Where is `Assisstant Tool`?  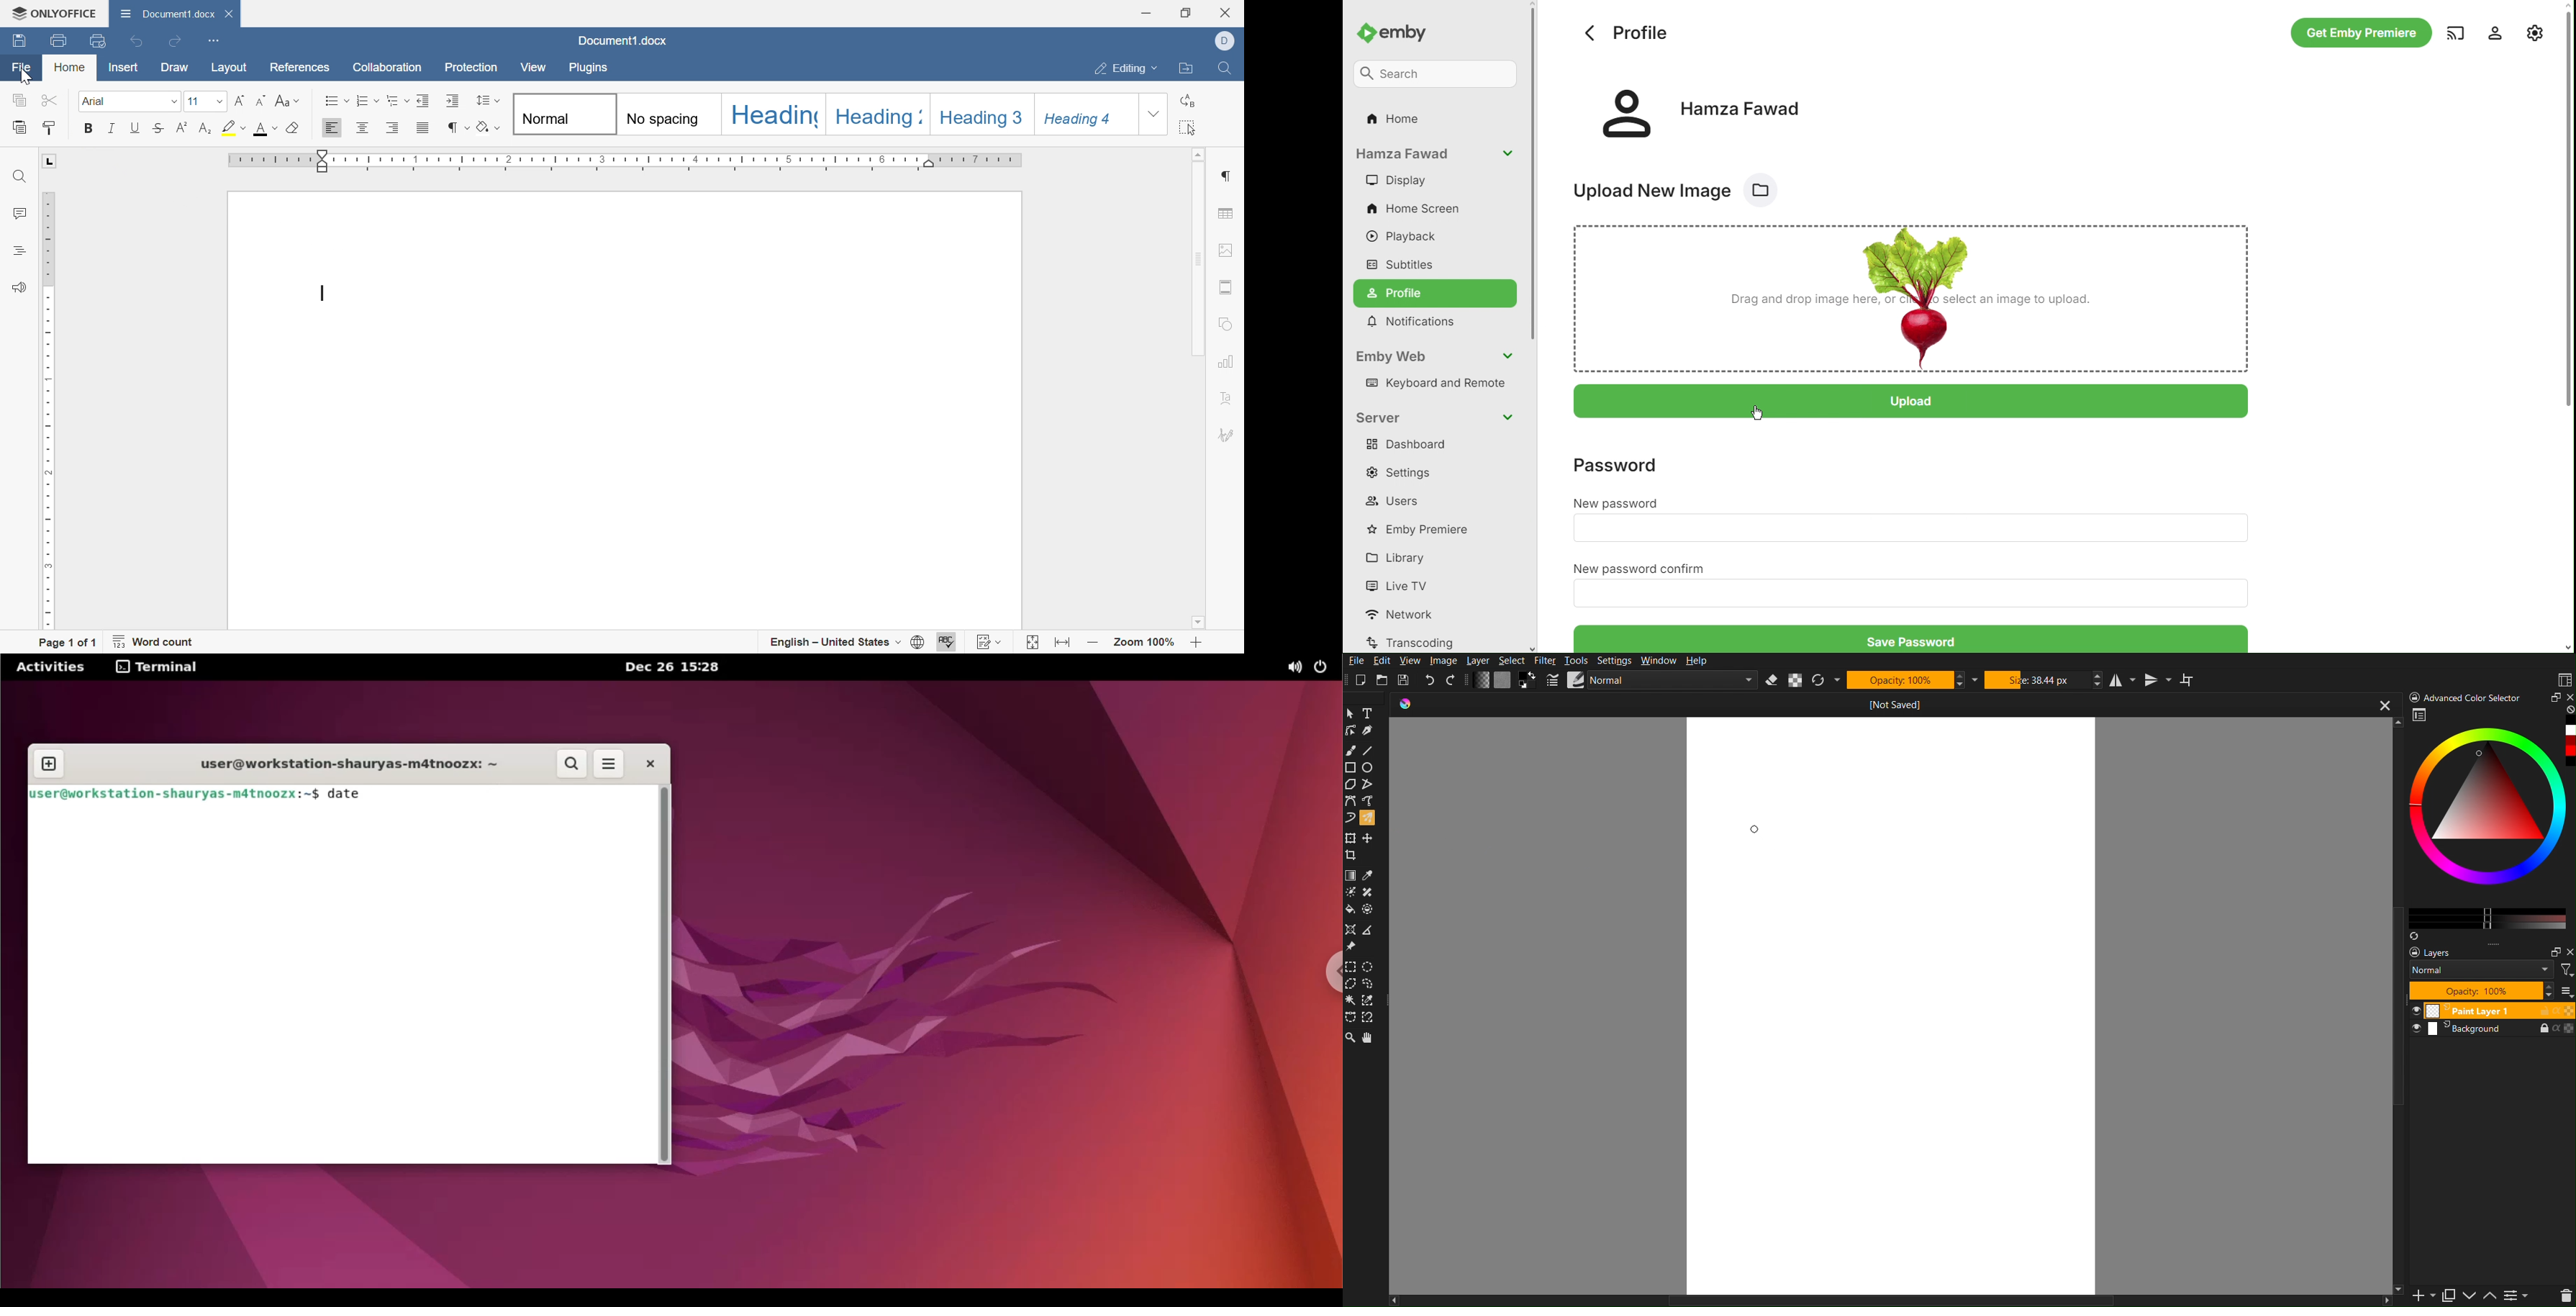
Assisstant Tool is located at coordinates (1352, 930).